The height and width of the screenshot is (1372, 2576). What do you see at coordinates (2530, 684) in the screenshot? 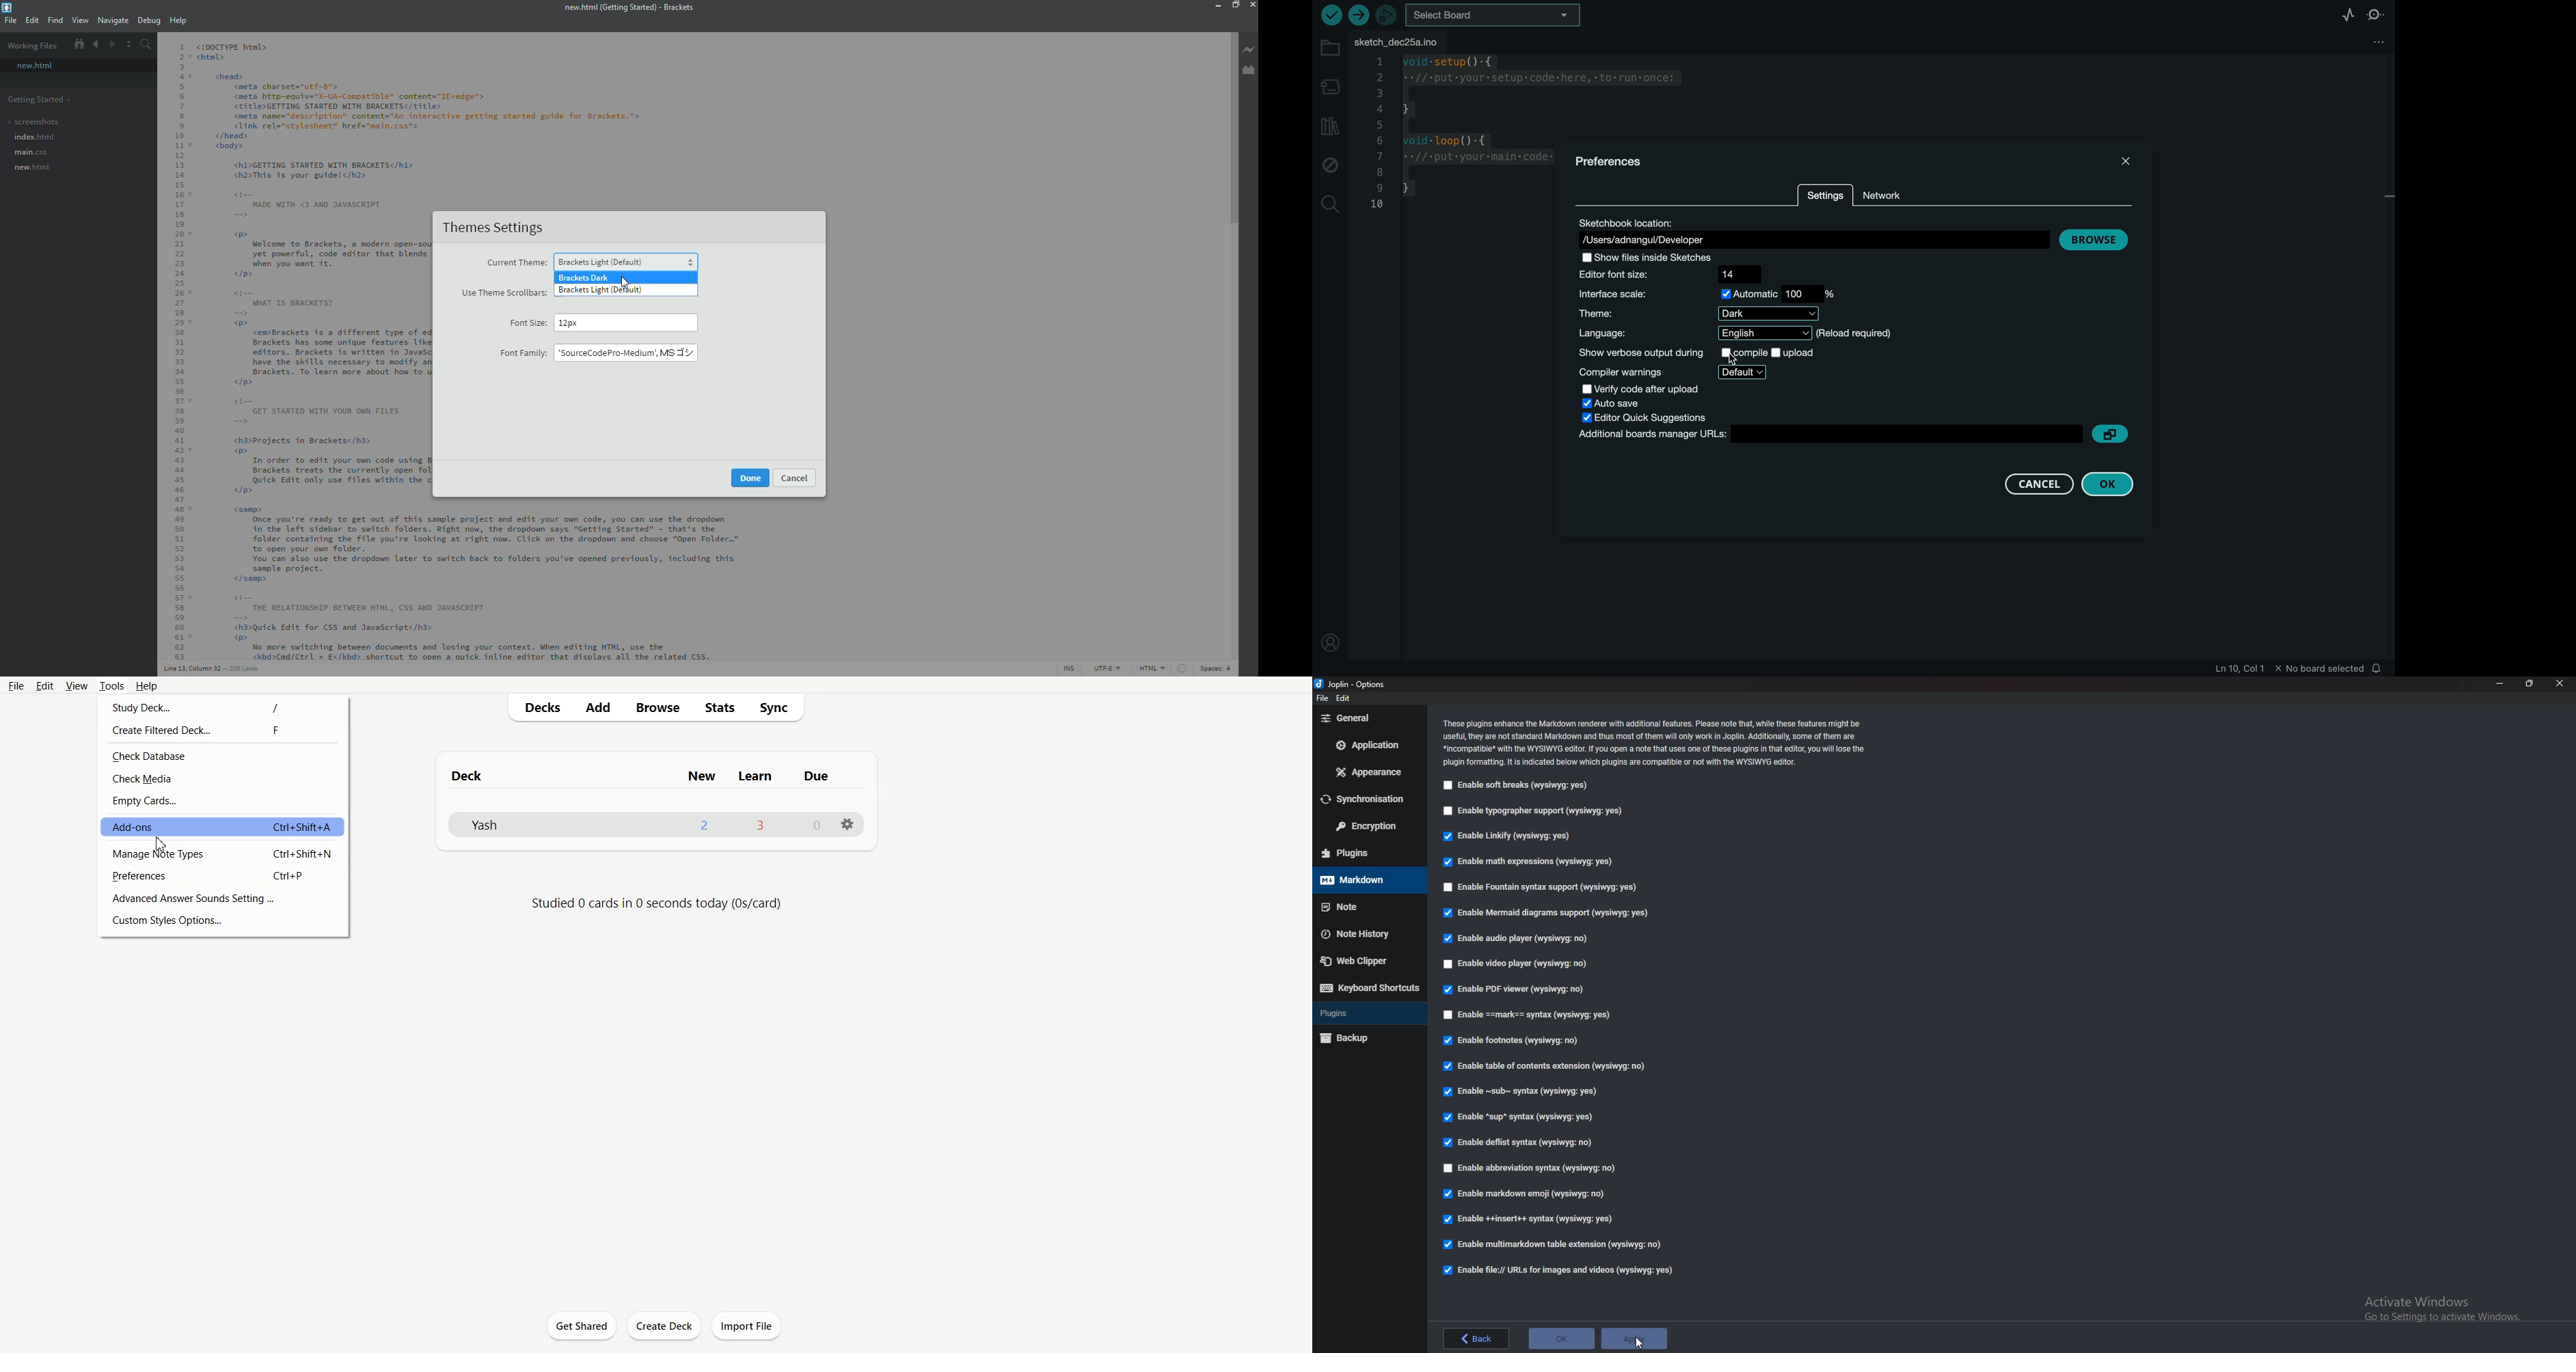
I see `resize` at bounding box center [2530, 684].